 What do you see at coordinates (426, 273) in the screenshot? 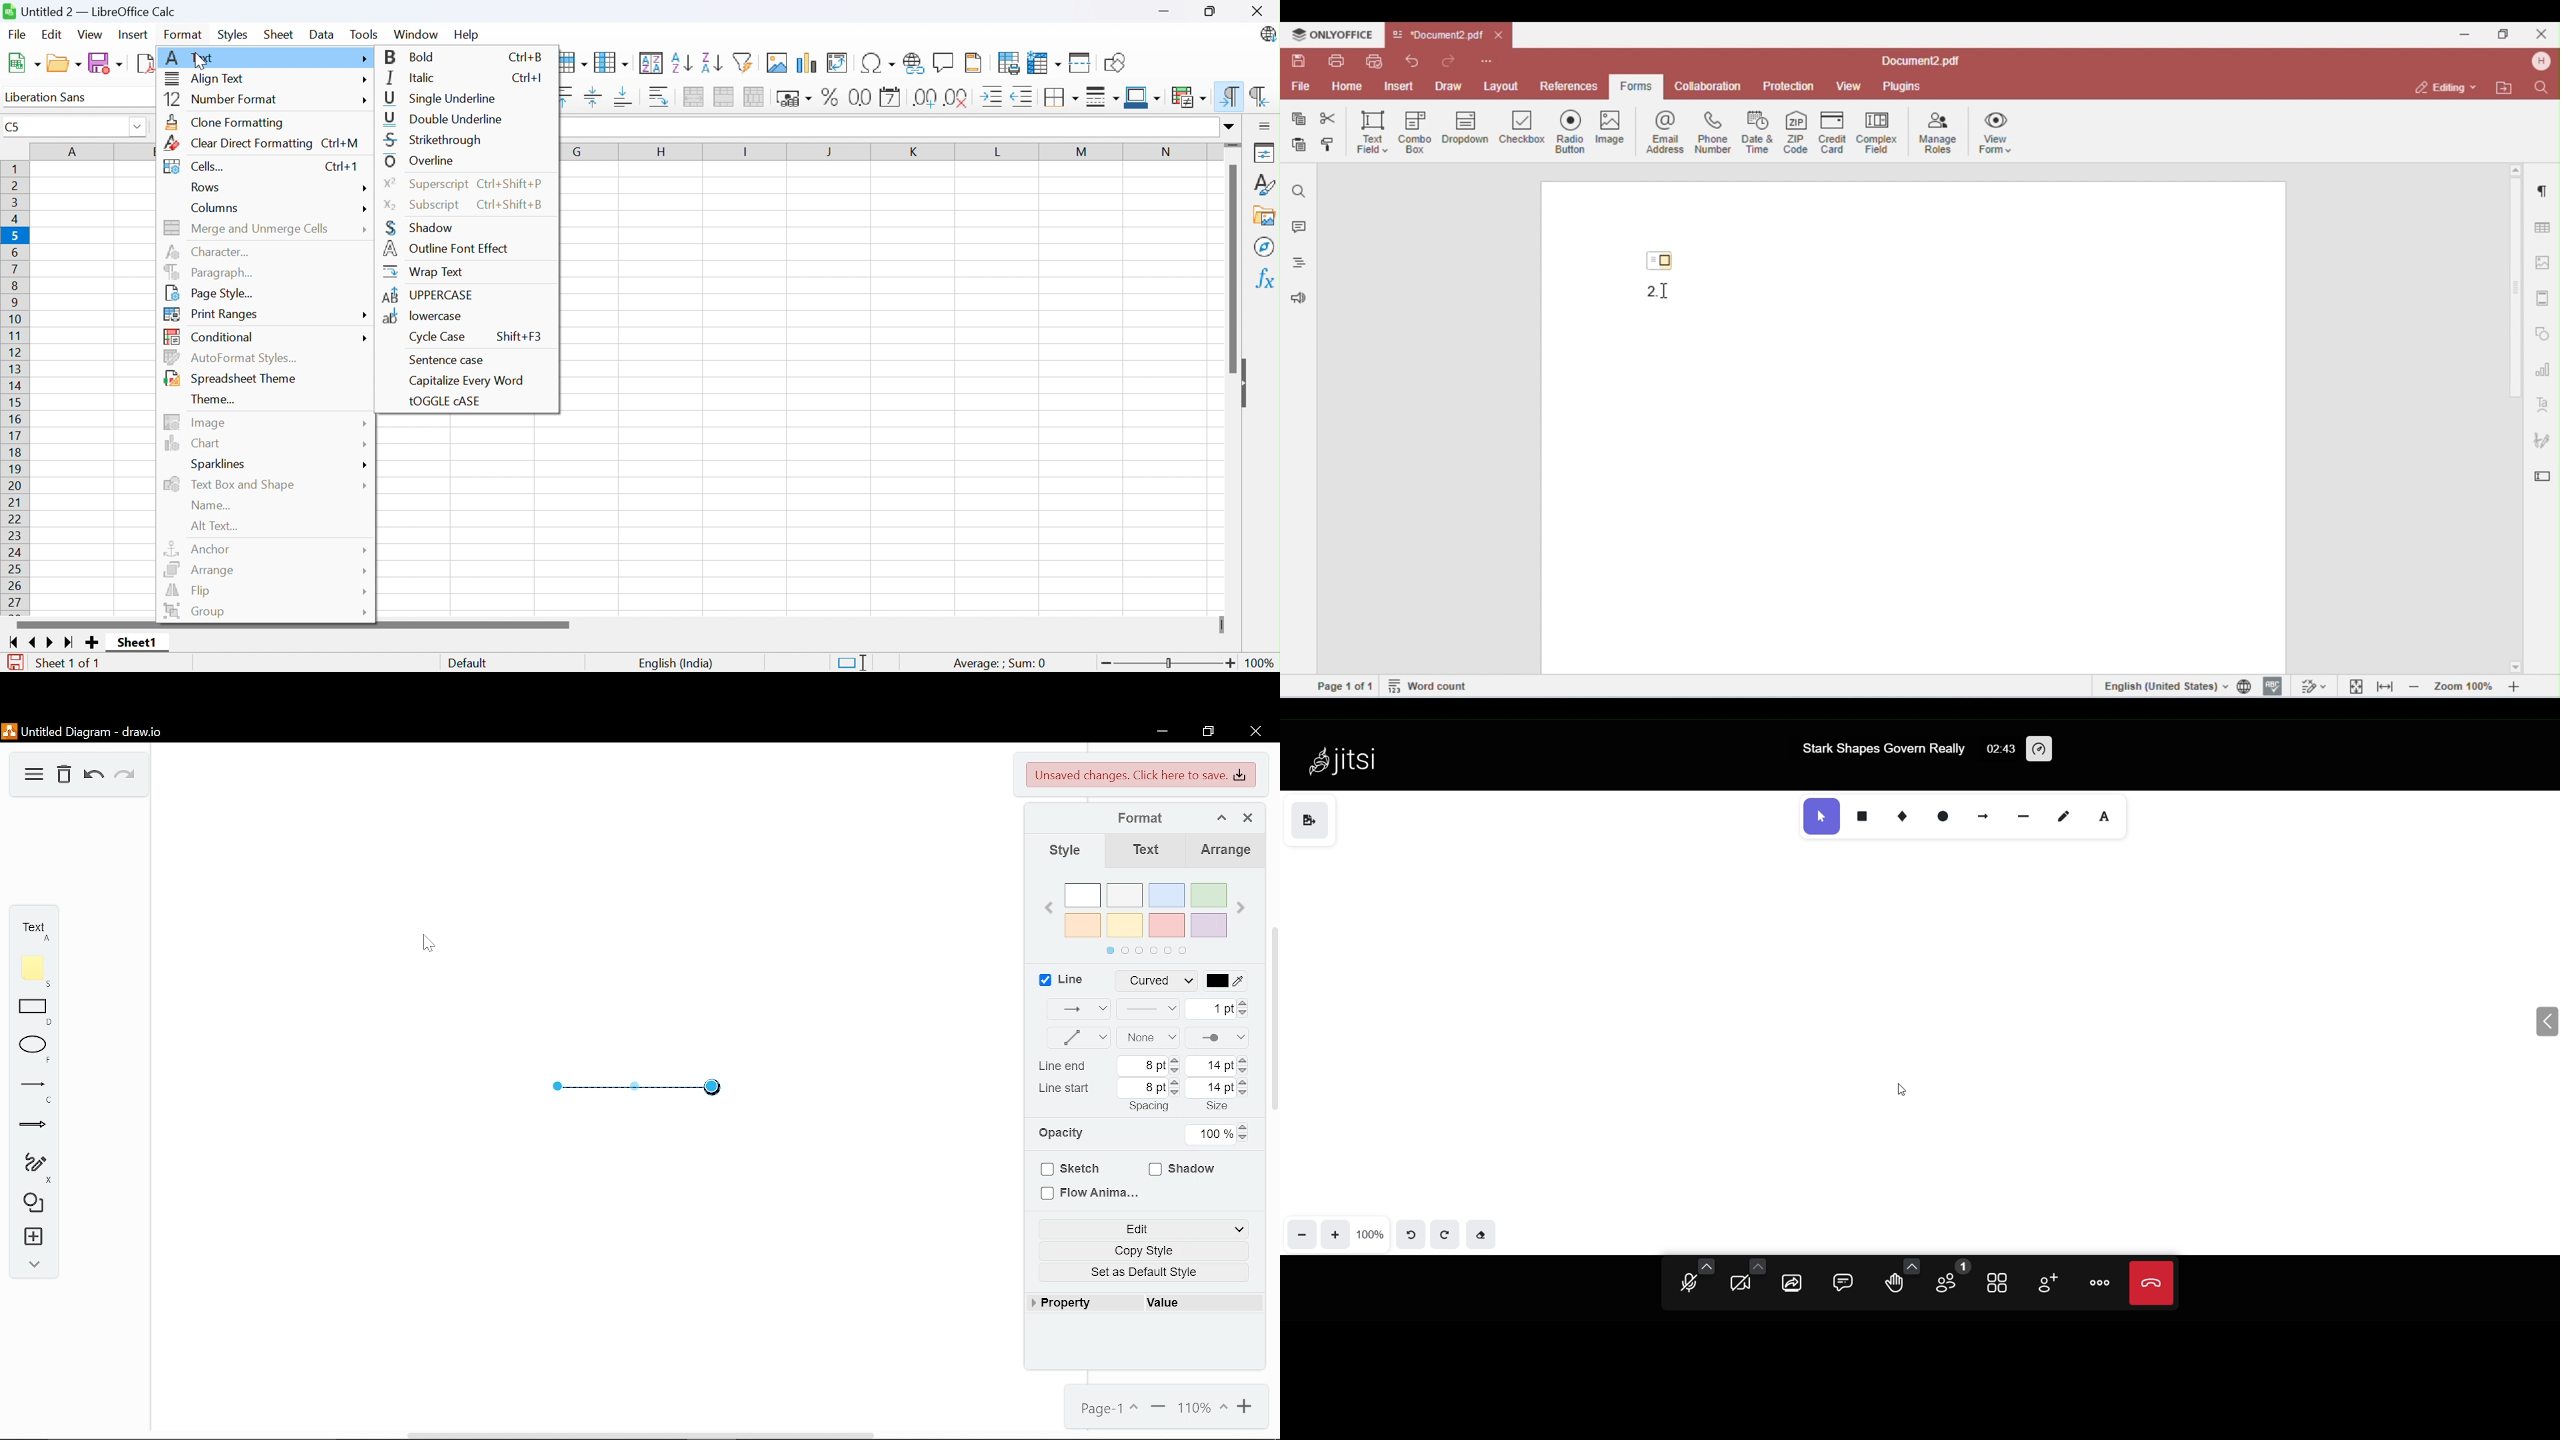
I see `Wrap text` at bounding box center [426, 273].